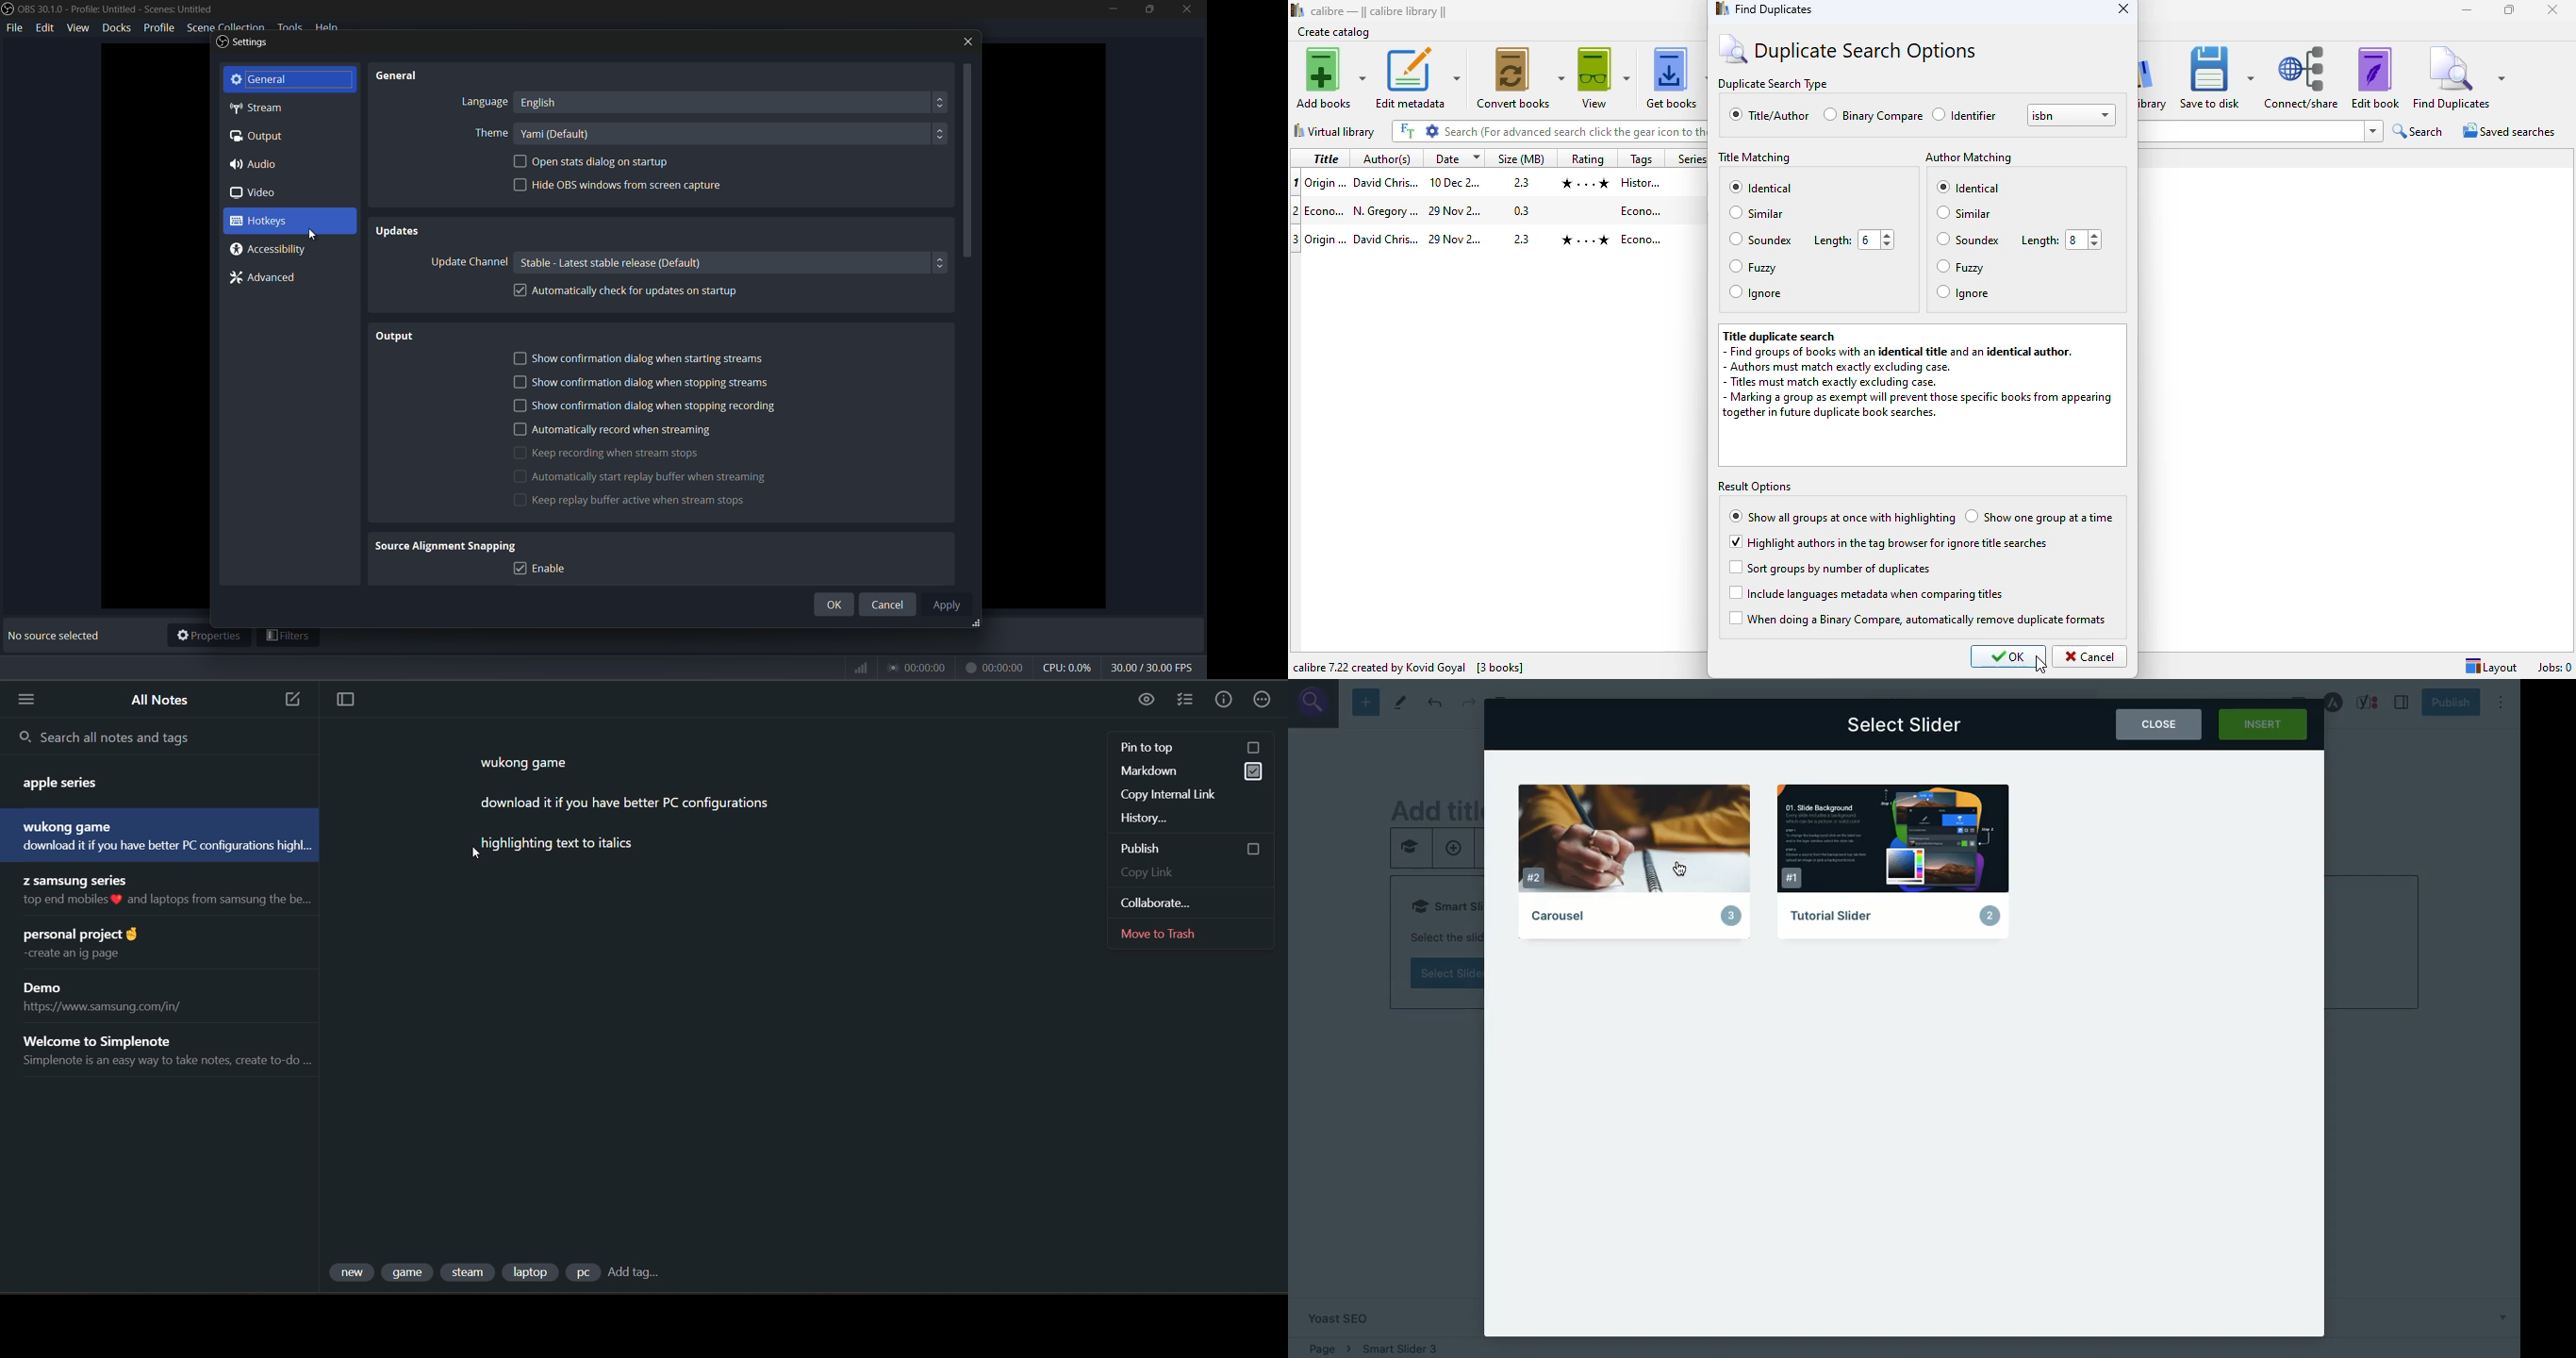 This screenshot has height=1372, width=2576. Describe the element at coordinates (258, 135) in the screenshot. I see `output` at that location.